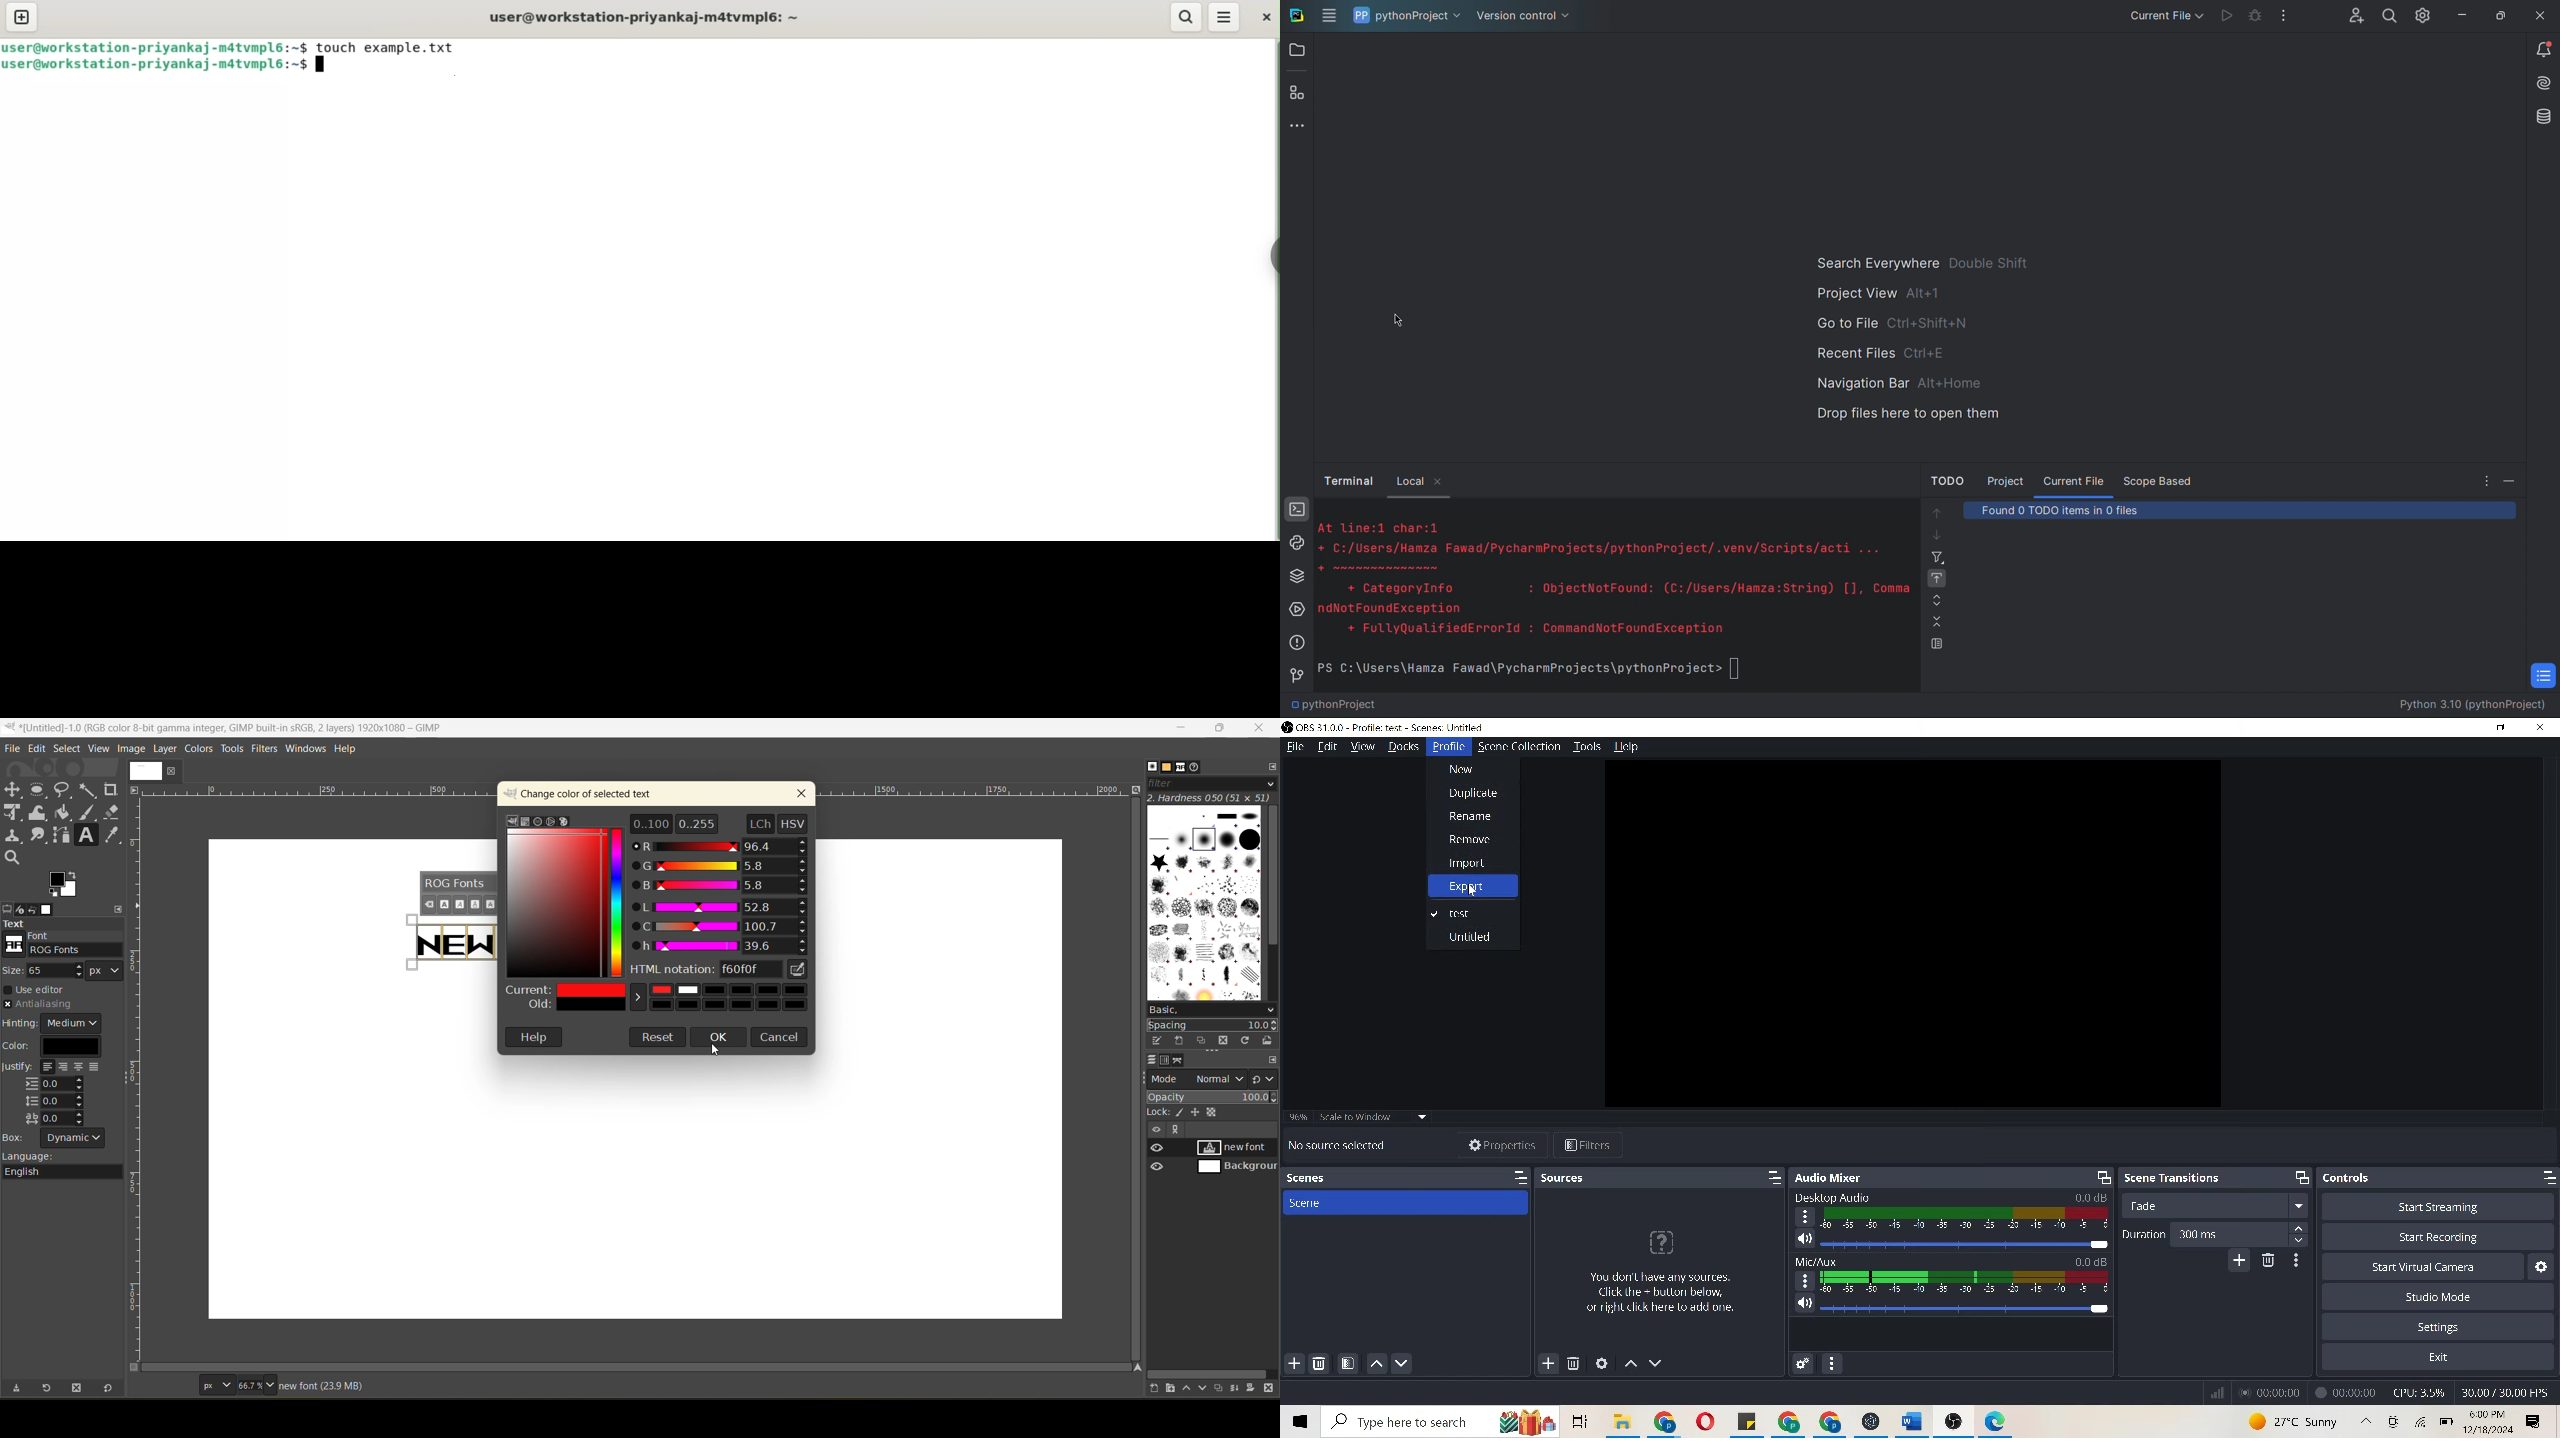 The height and width of the screenshot is (1456, 2576). Describe the element at coordinates (1397, 727) in the screenshot. I see `OBS 31.0.0-profile:test` at that location.